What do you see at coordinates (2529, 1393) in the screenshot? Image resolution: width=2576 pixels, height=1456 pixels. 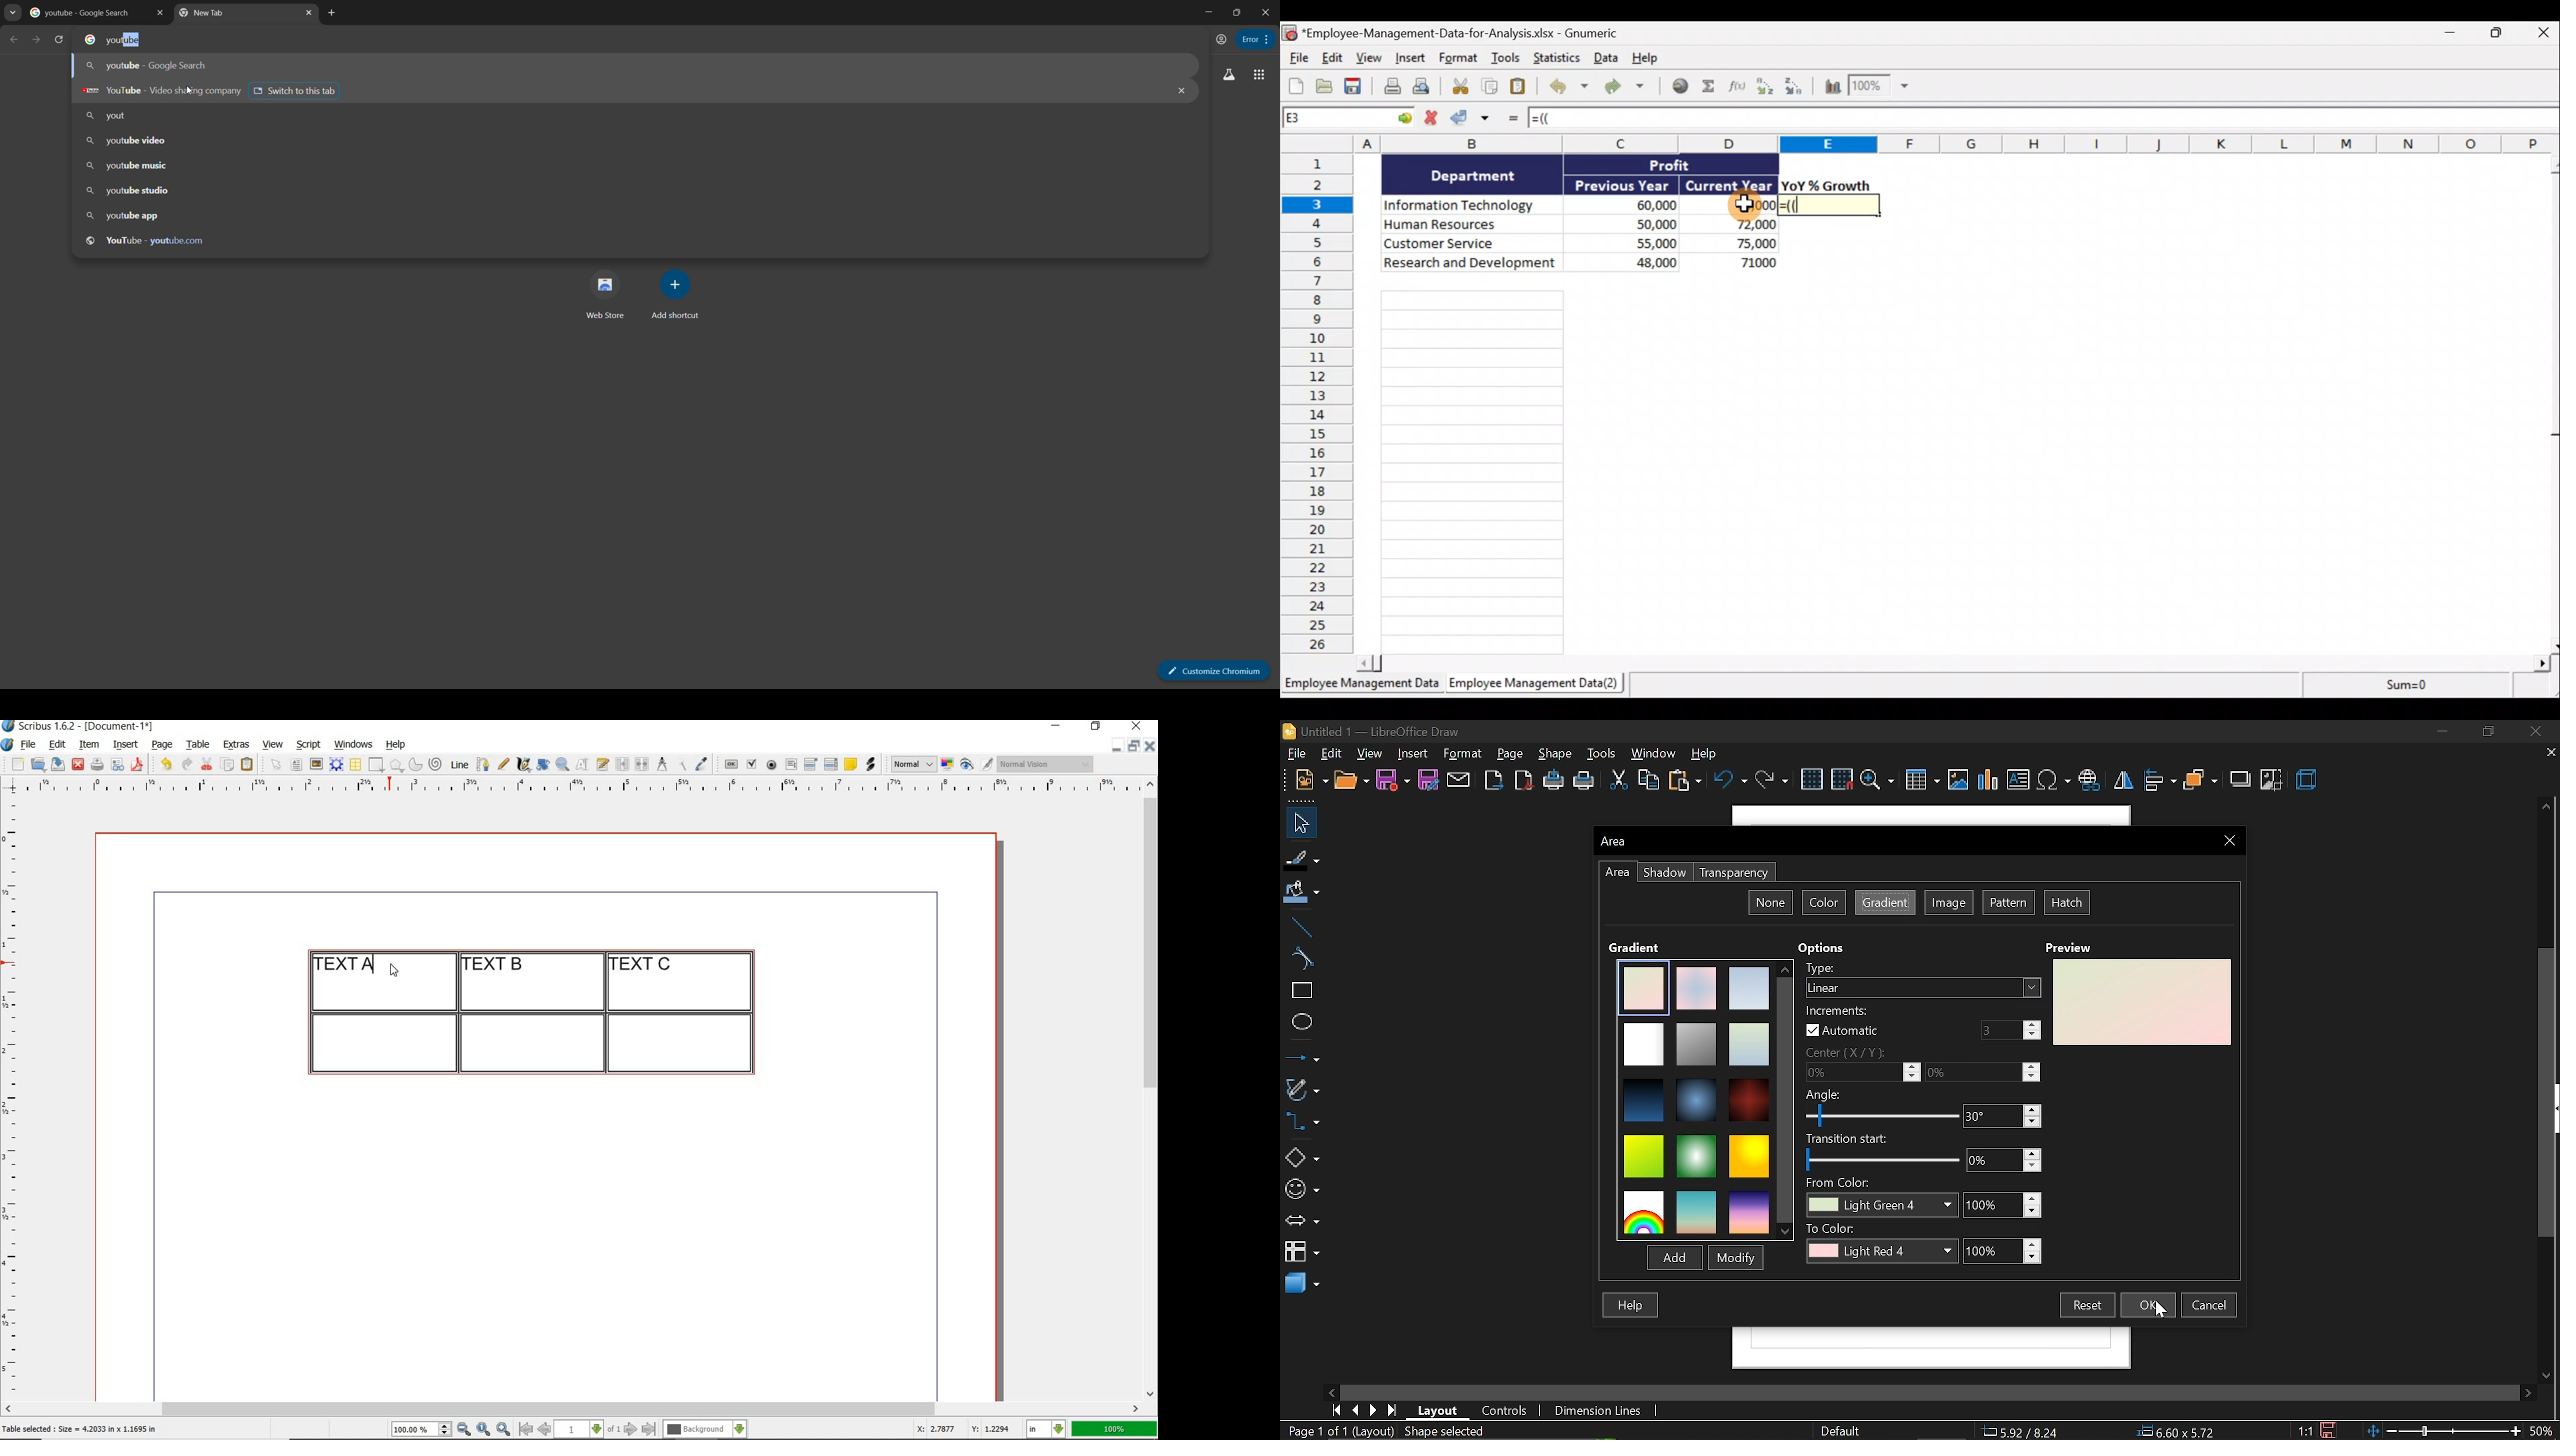 I see `Move right` at bounding box center [2529, 1393].